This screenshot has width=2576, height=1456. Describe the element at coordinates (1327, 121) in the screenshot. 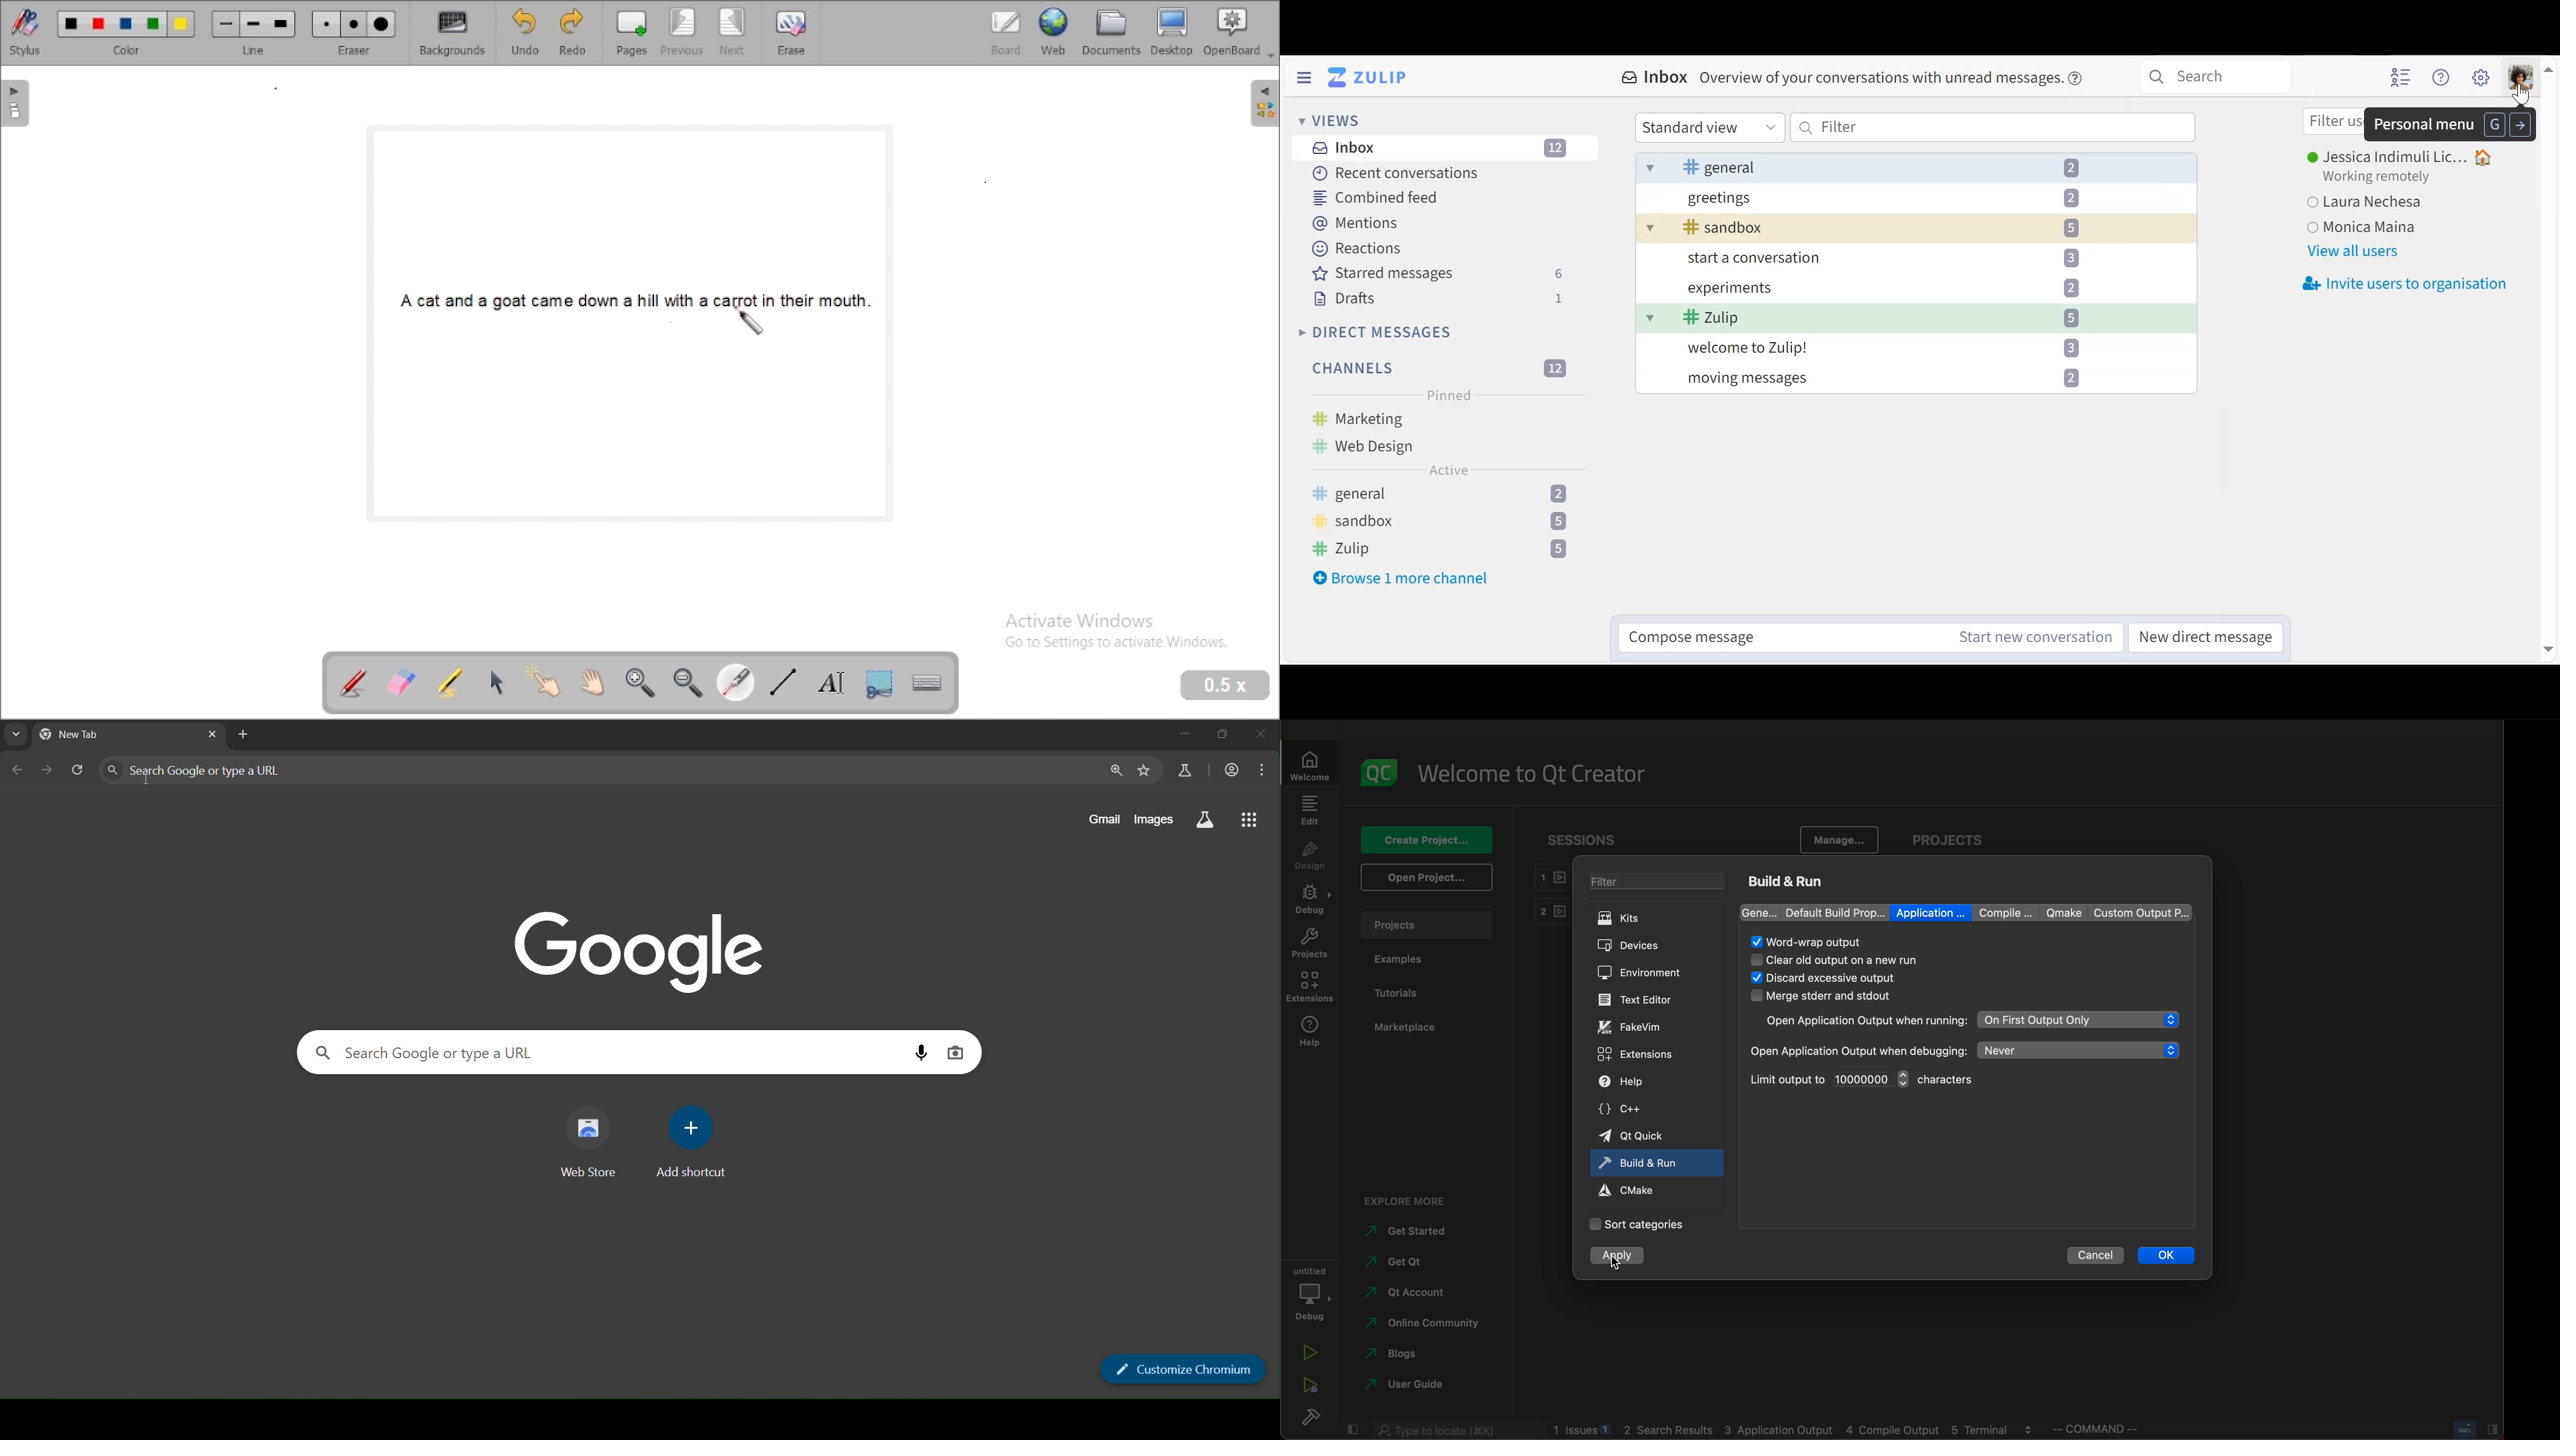

I see `Views` at that location.